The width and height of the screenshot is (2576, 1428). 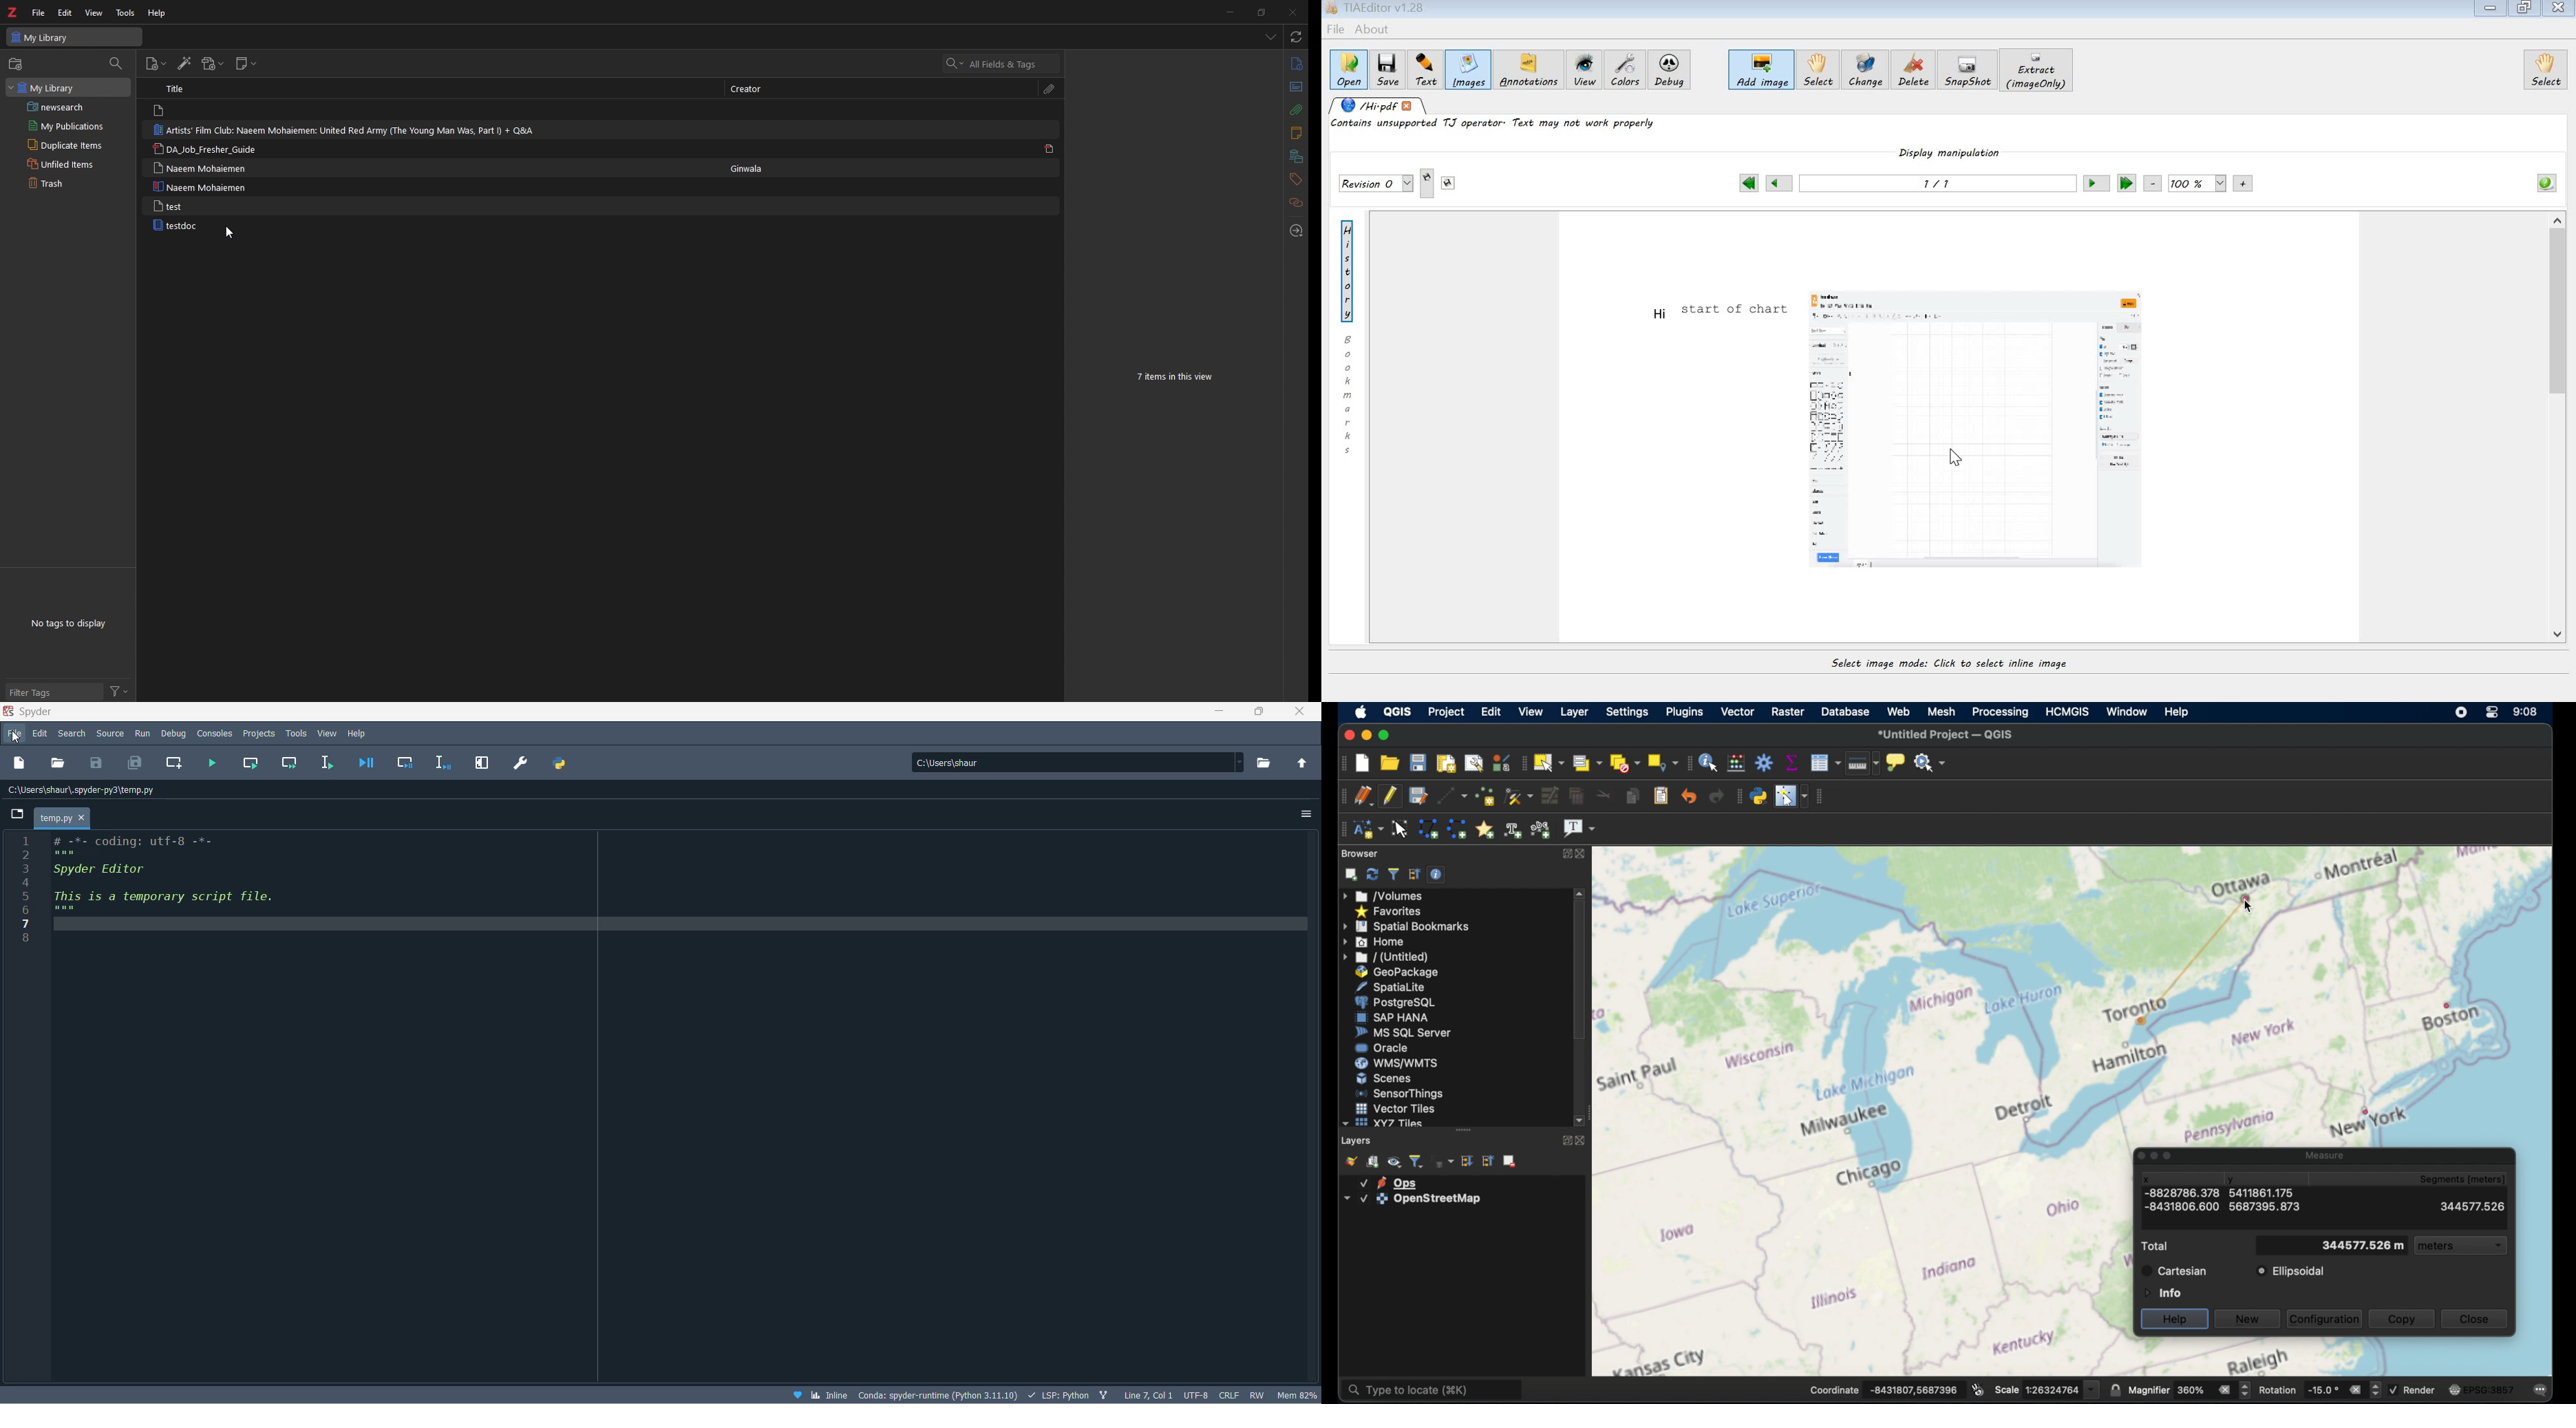 I want to click on Title, so click(x=181, y=89).